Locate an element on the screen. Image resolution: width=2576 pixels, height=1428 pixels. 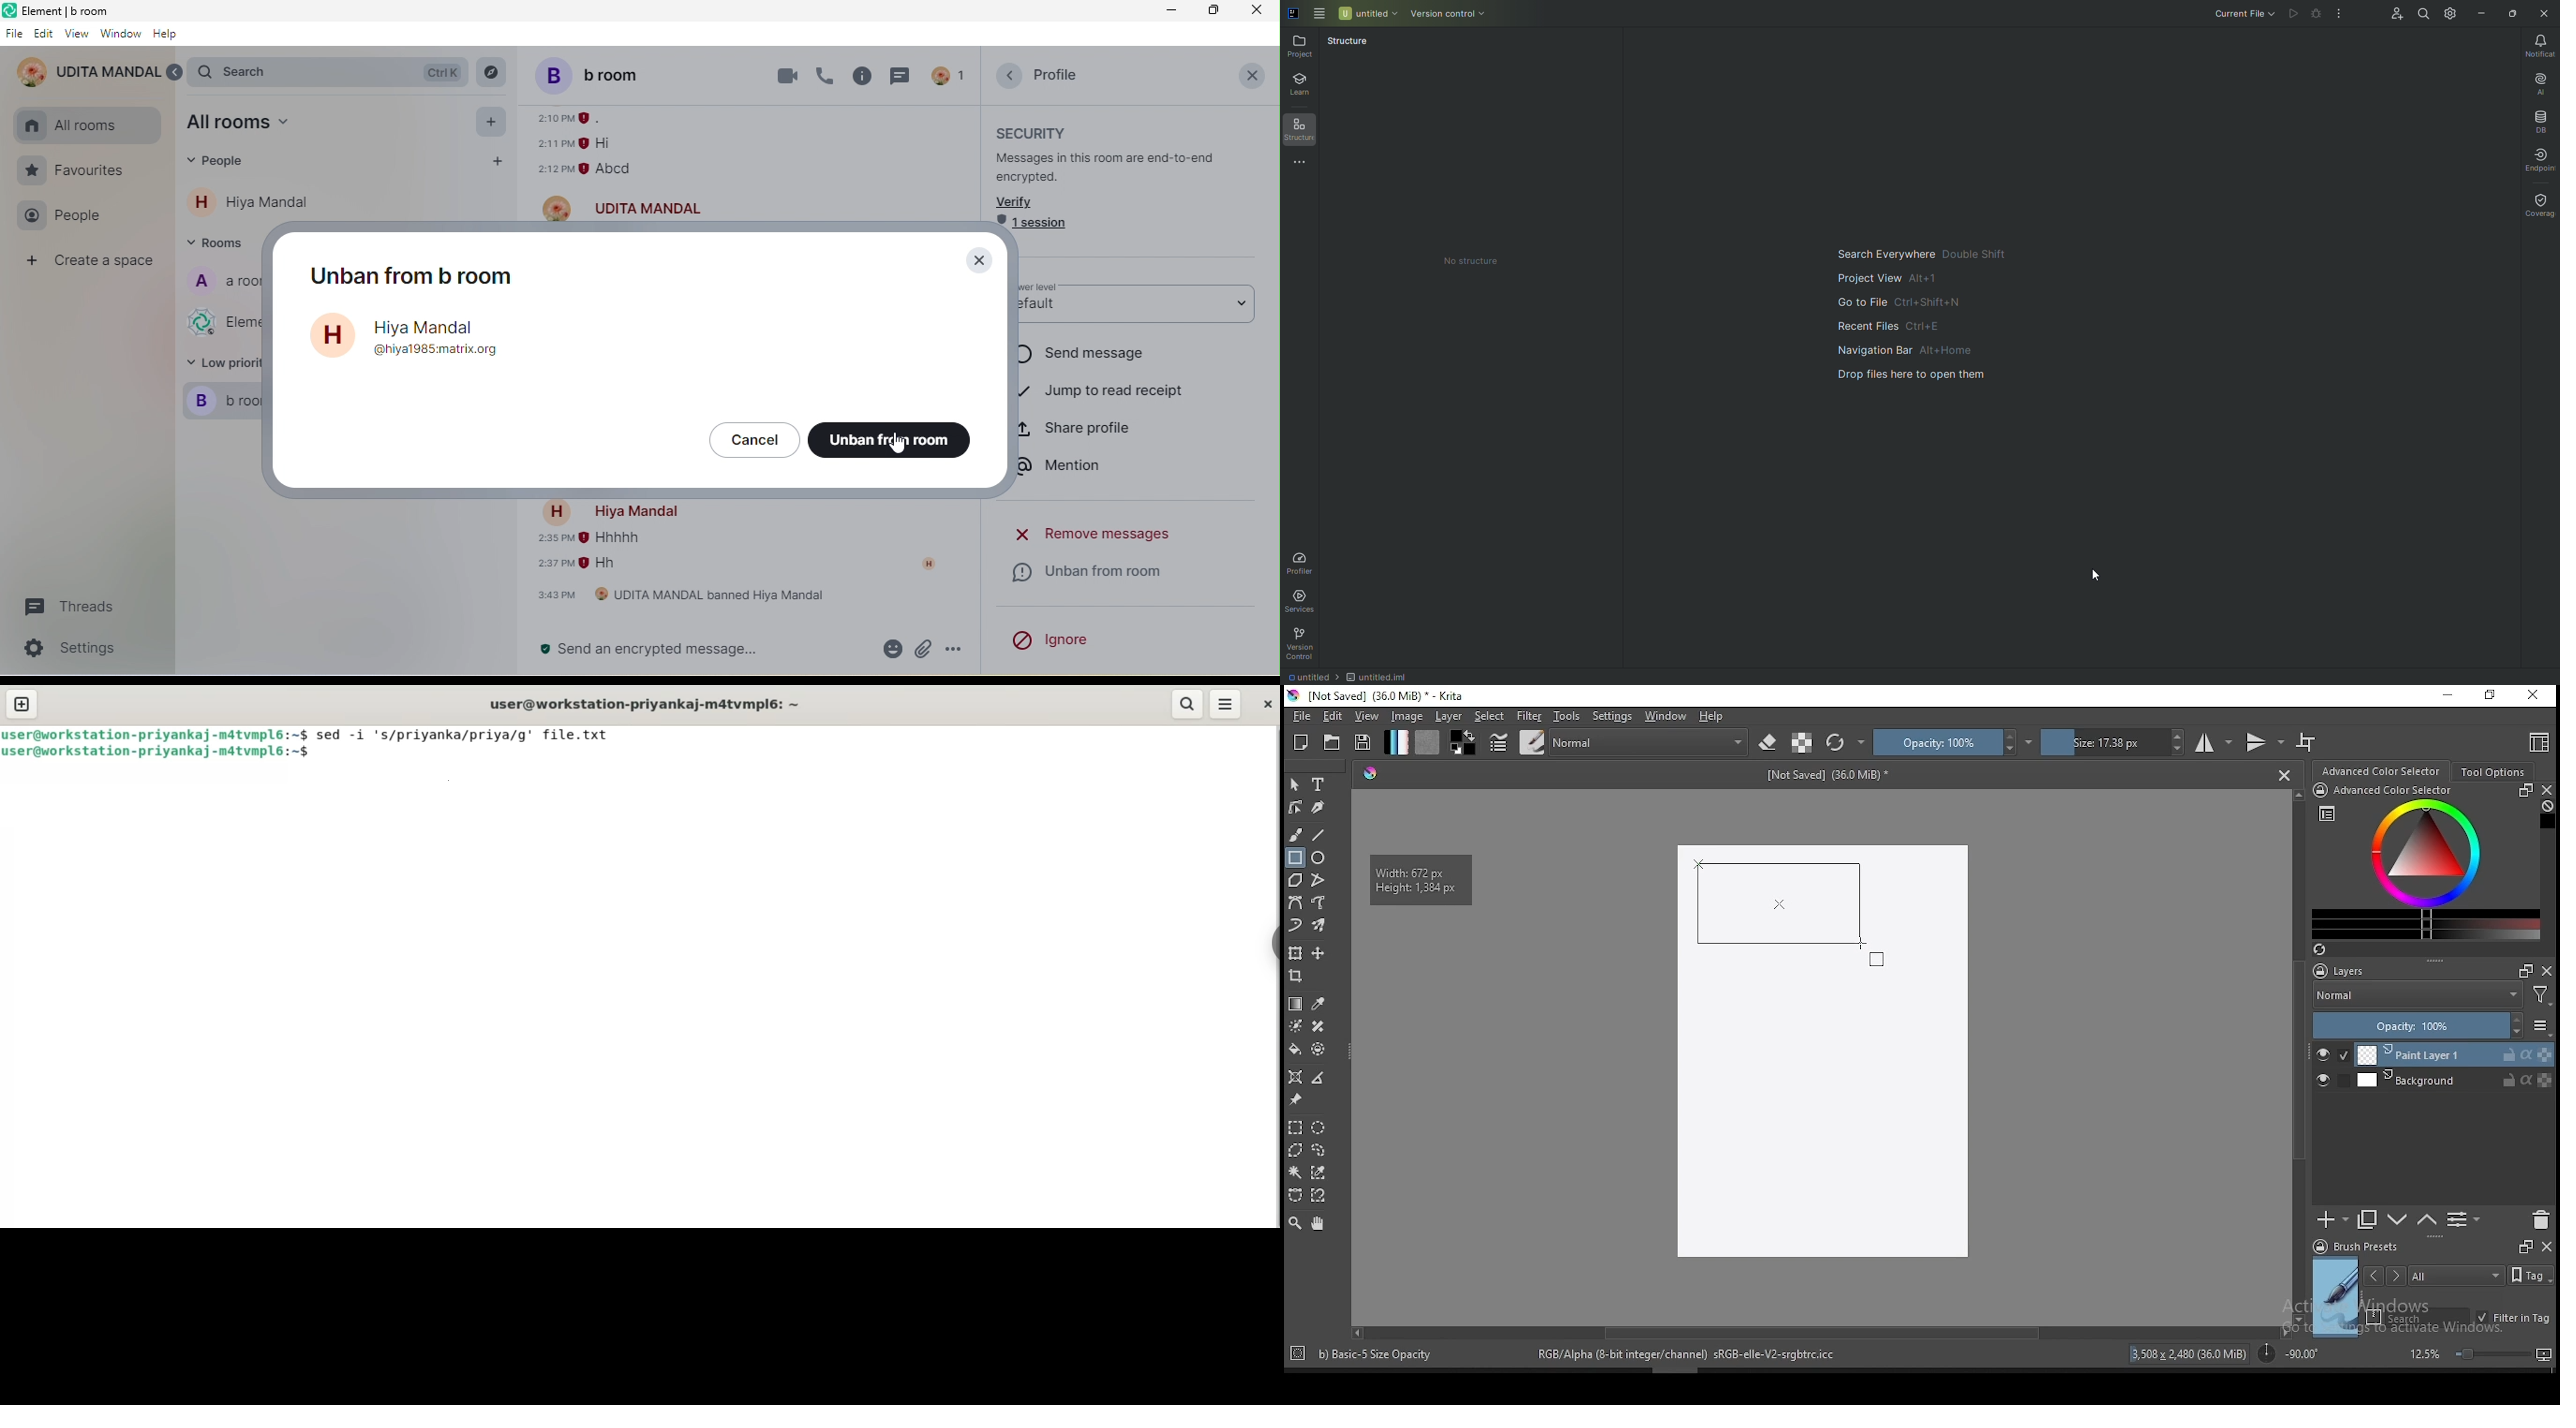
pan tool is located at coordinates (1316, 1224).